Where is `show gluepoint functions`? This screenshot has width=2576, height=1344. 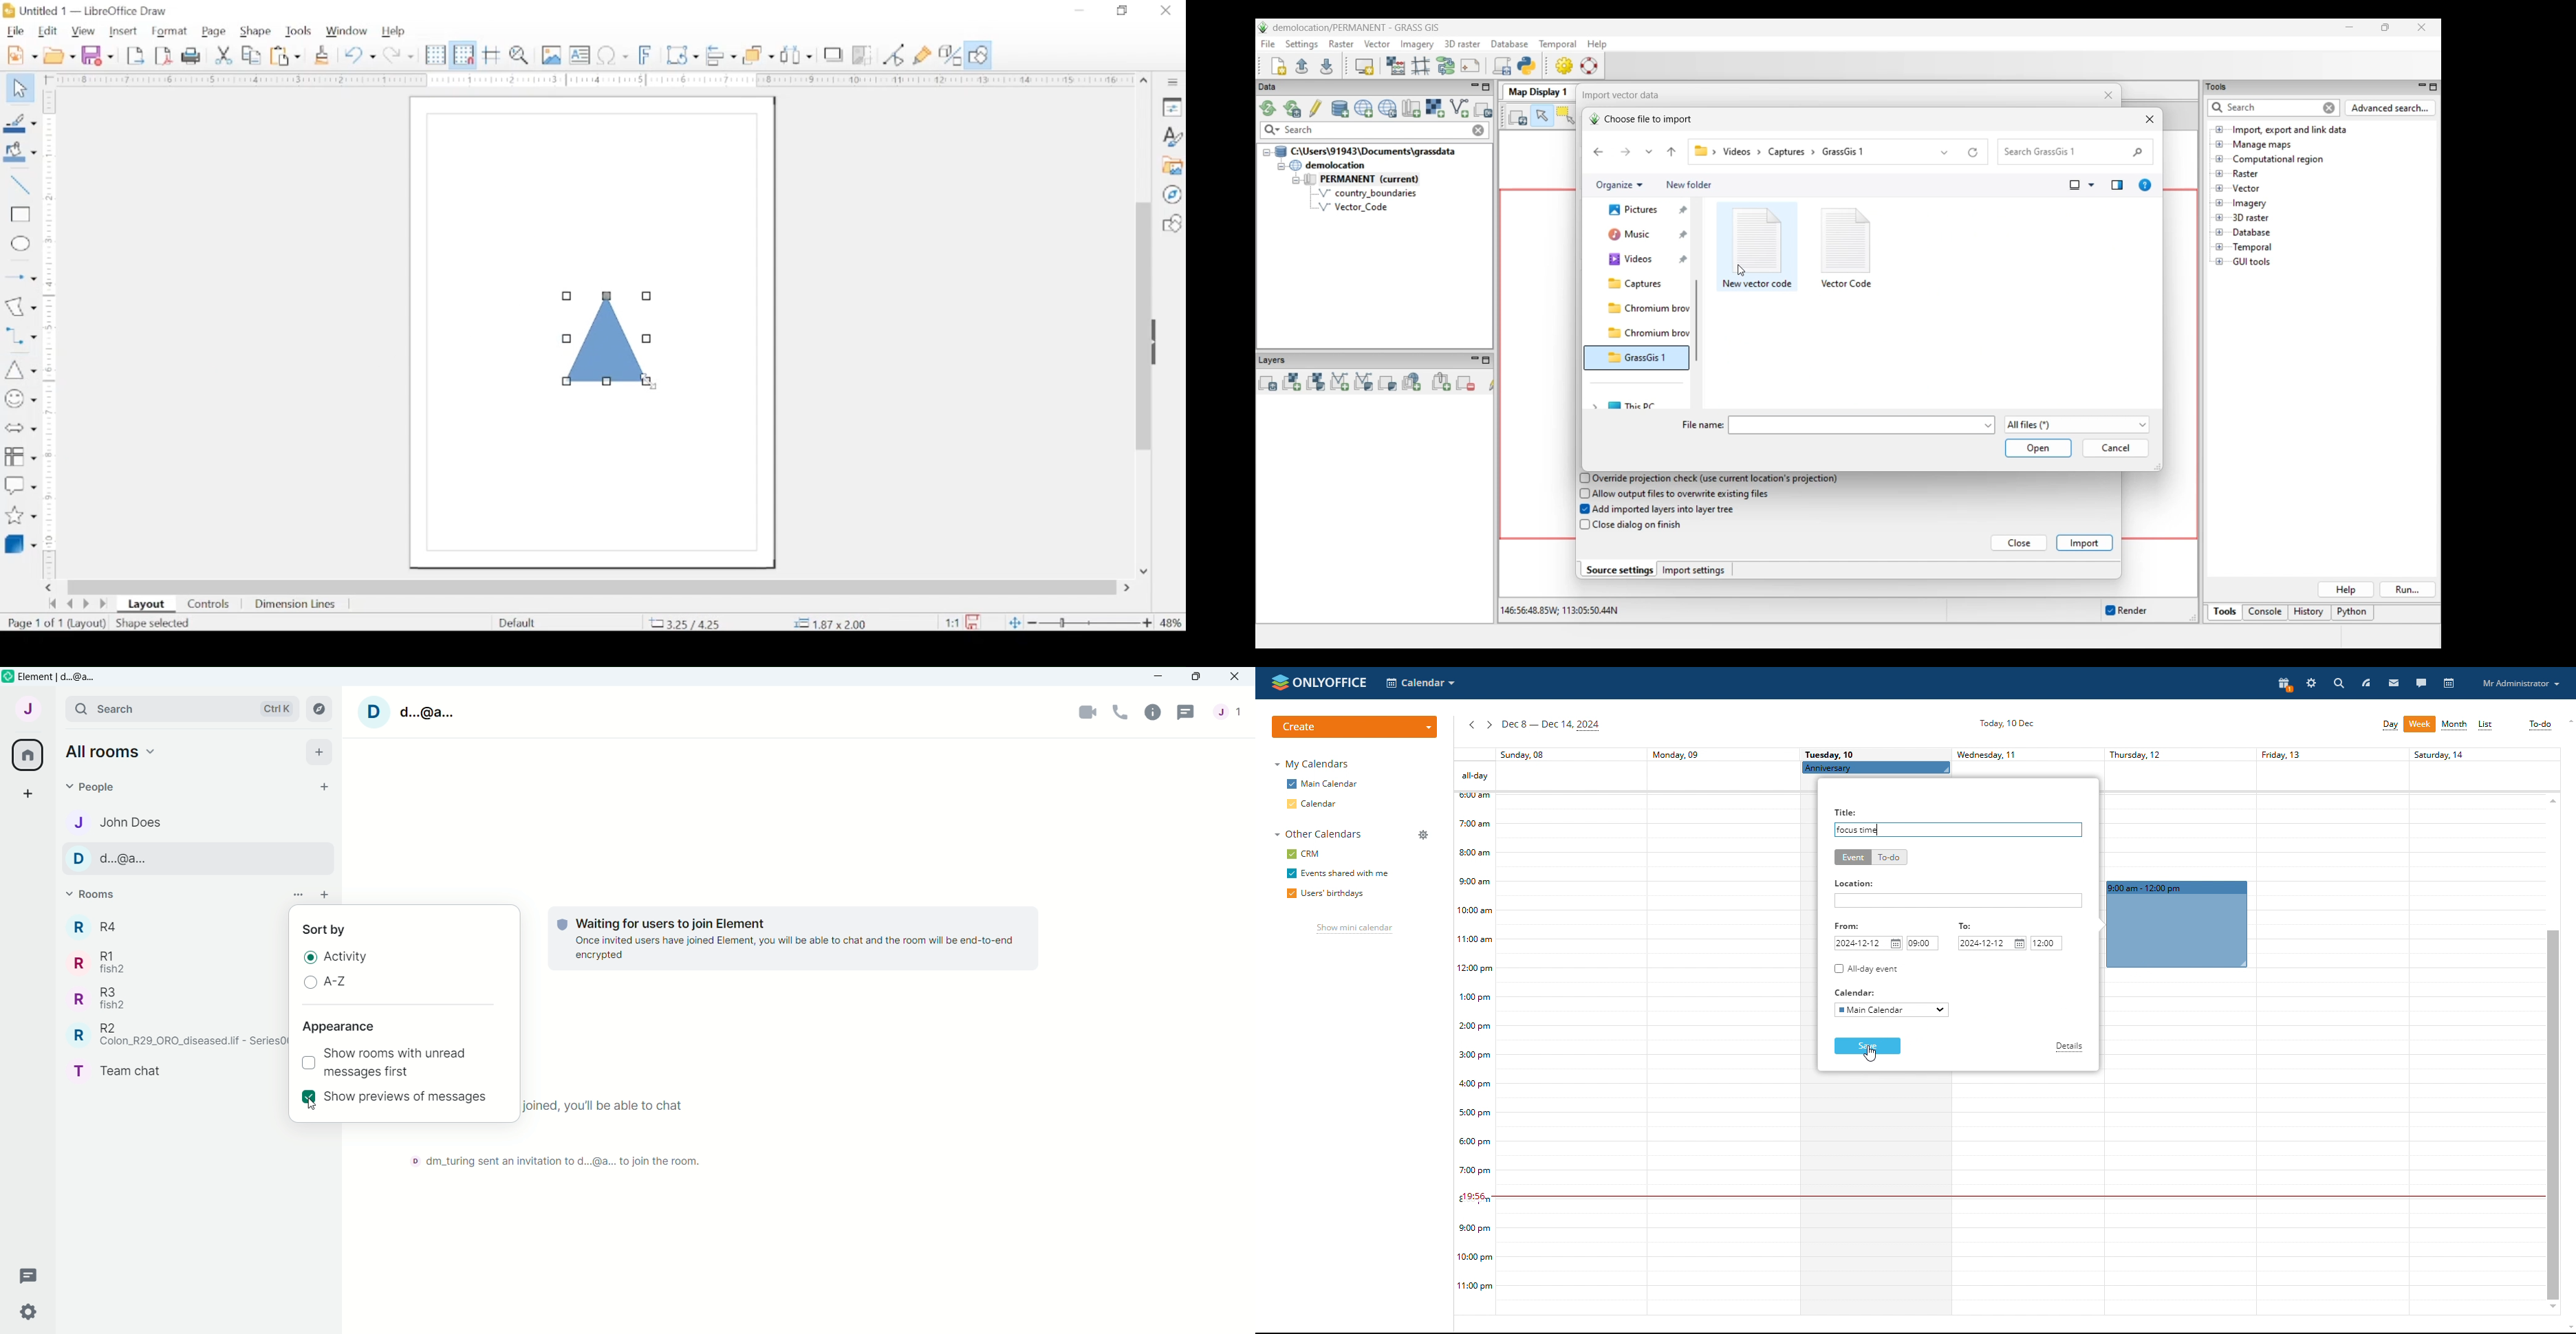 show gluepoint functions is located at coordinates (922, 56).